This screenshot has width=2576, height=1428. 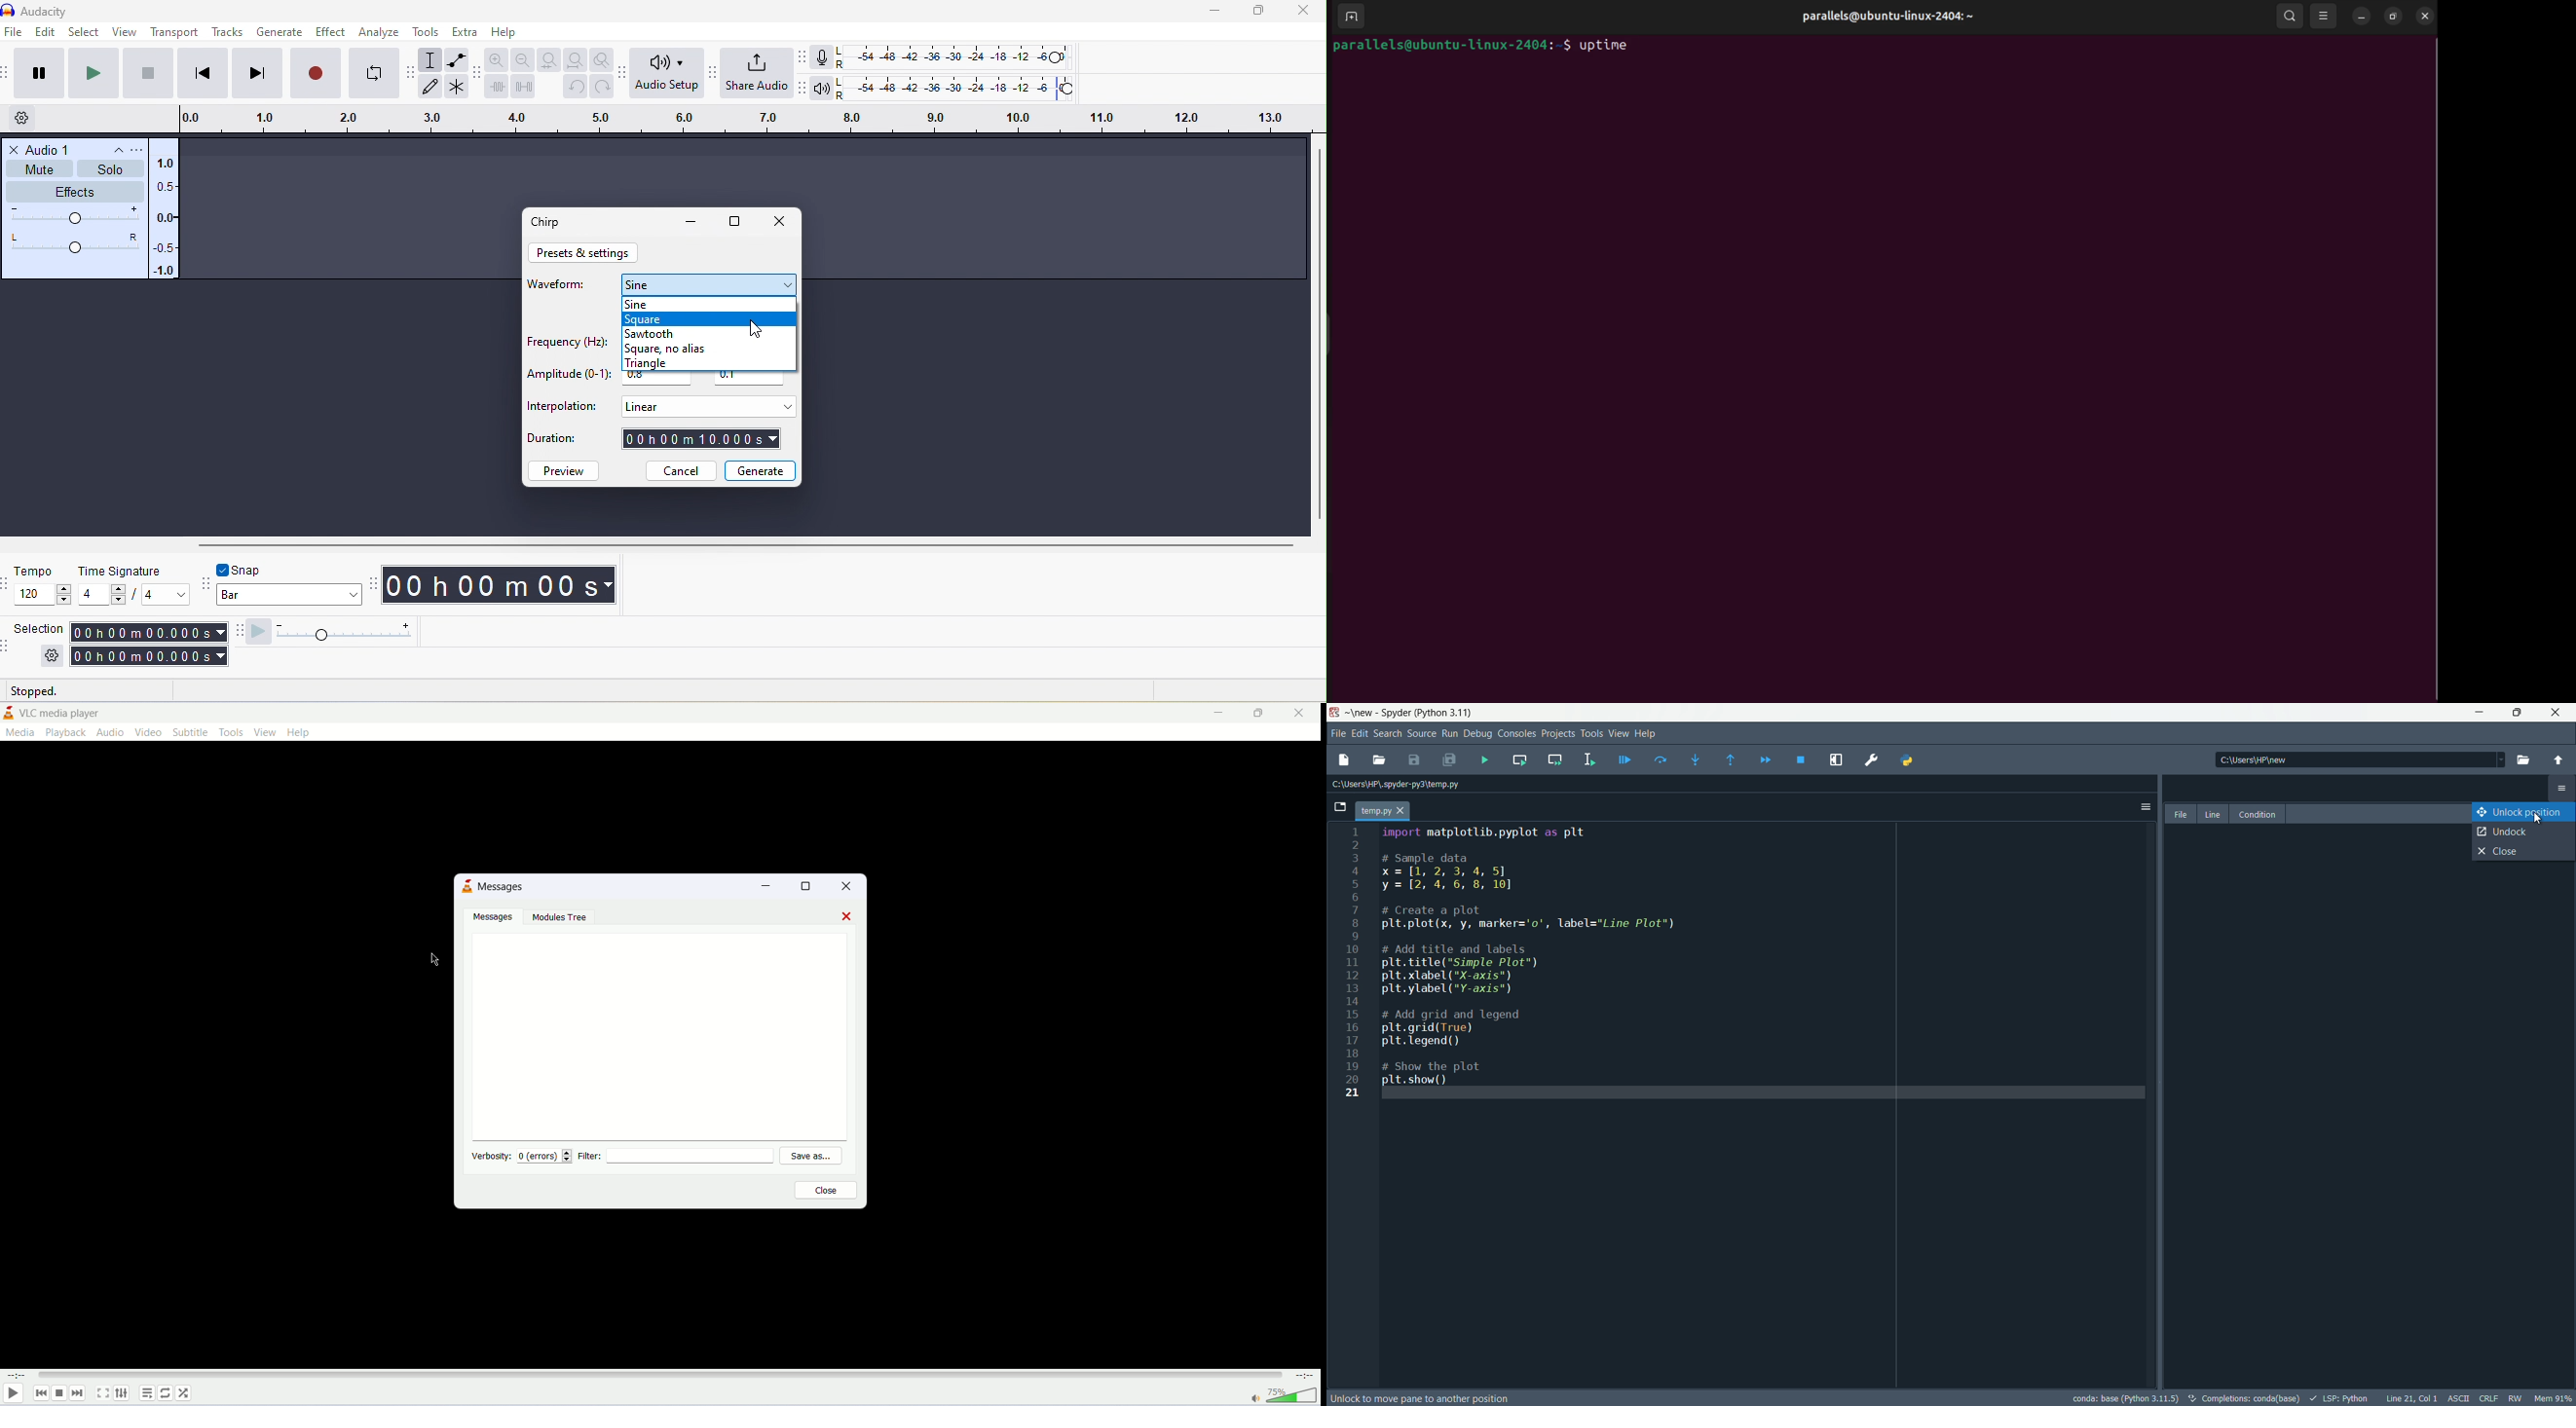 What do you see at coordinates (779, 223) in the screenshot?
I see `close` at bounding box center [779, 223].